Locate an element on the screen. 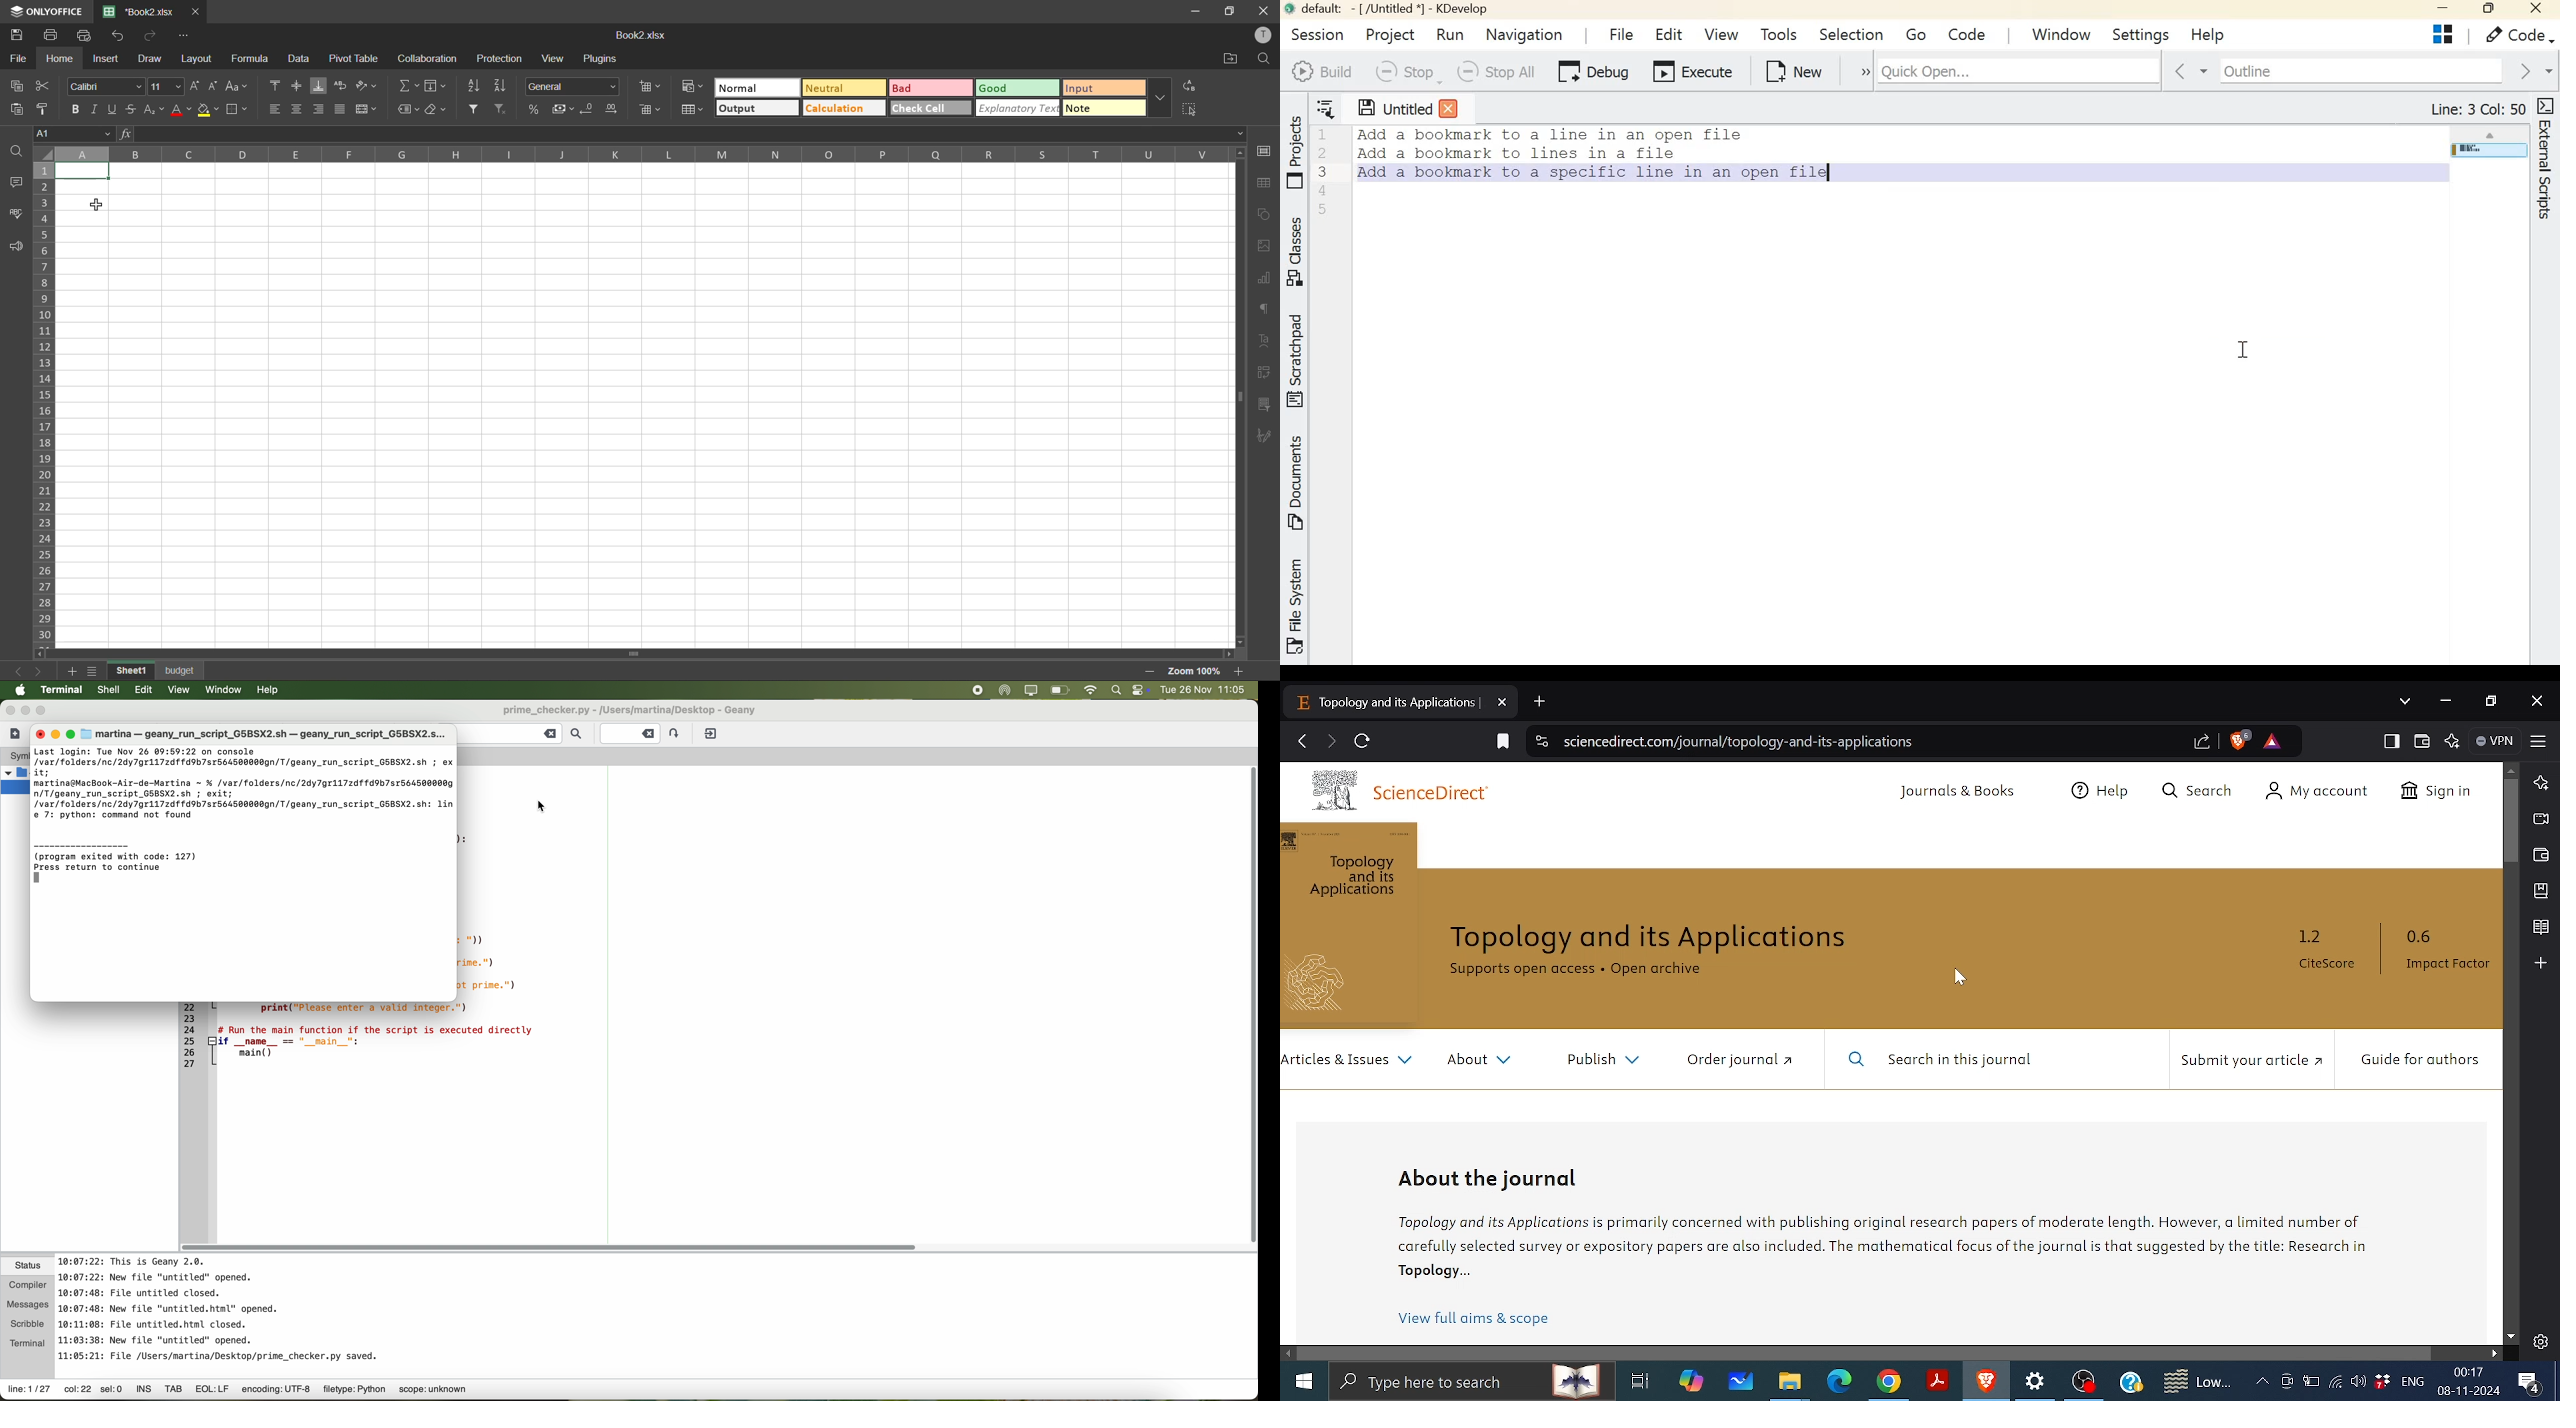 Image resolution: width=2576 pixels, height=1428 pixels. neutral  is located at coordinates (843, 87).